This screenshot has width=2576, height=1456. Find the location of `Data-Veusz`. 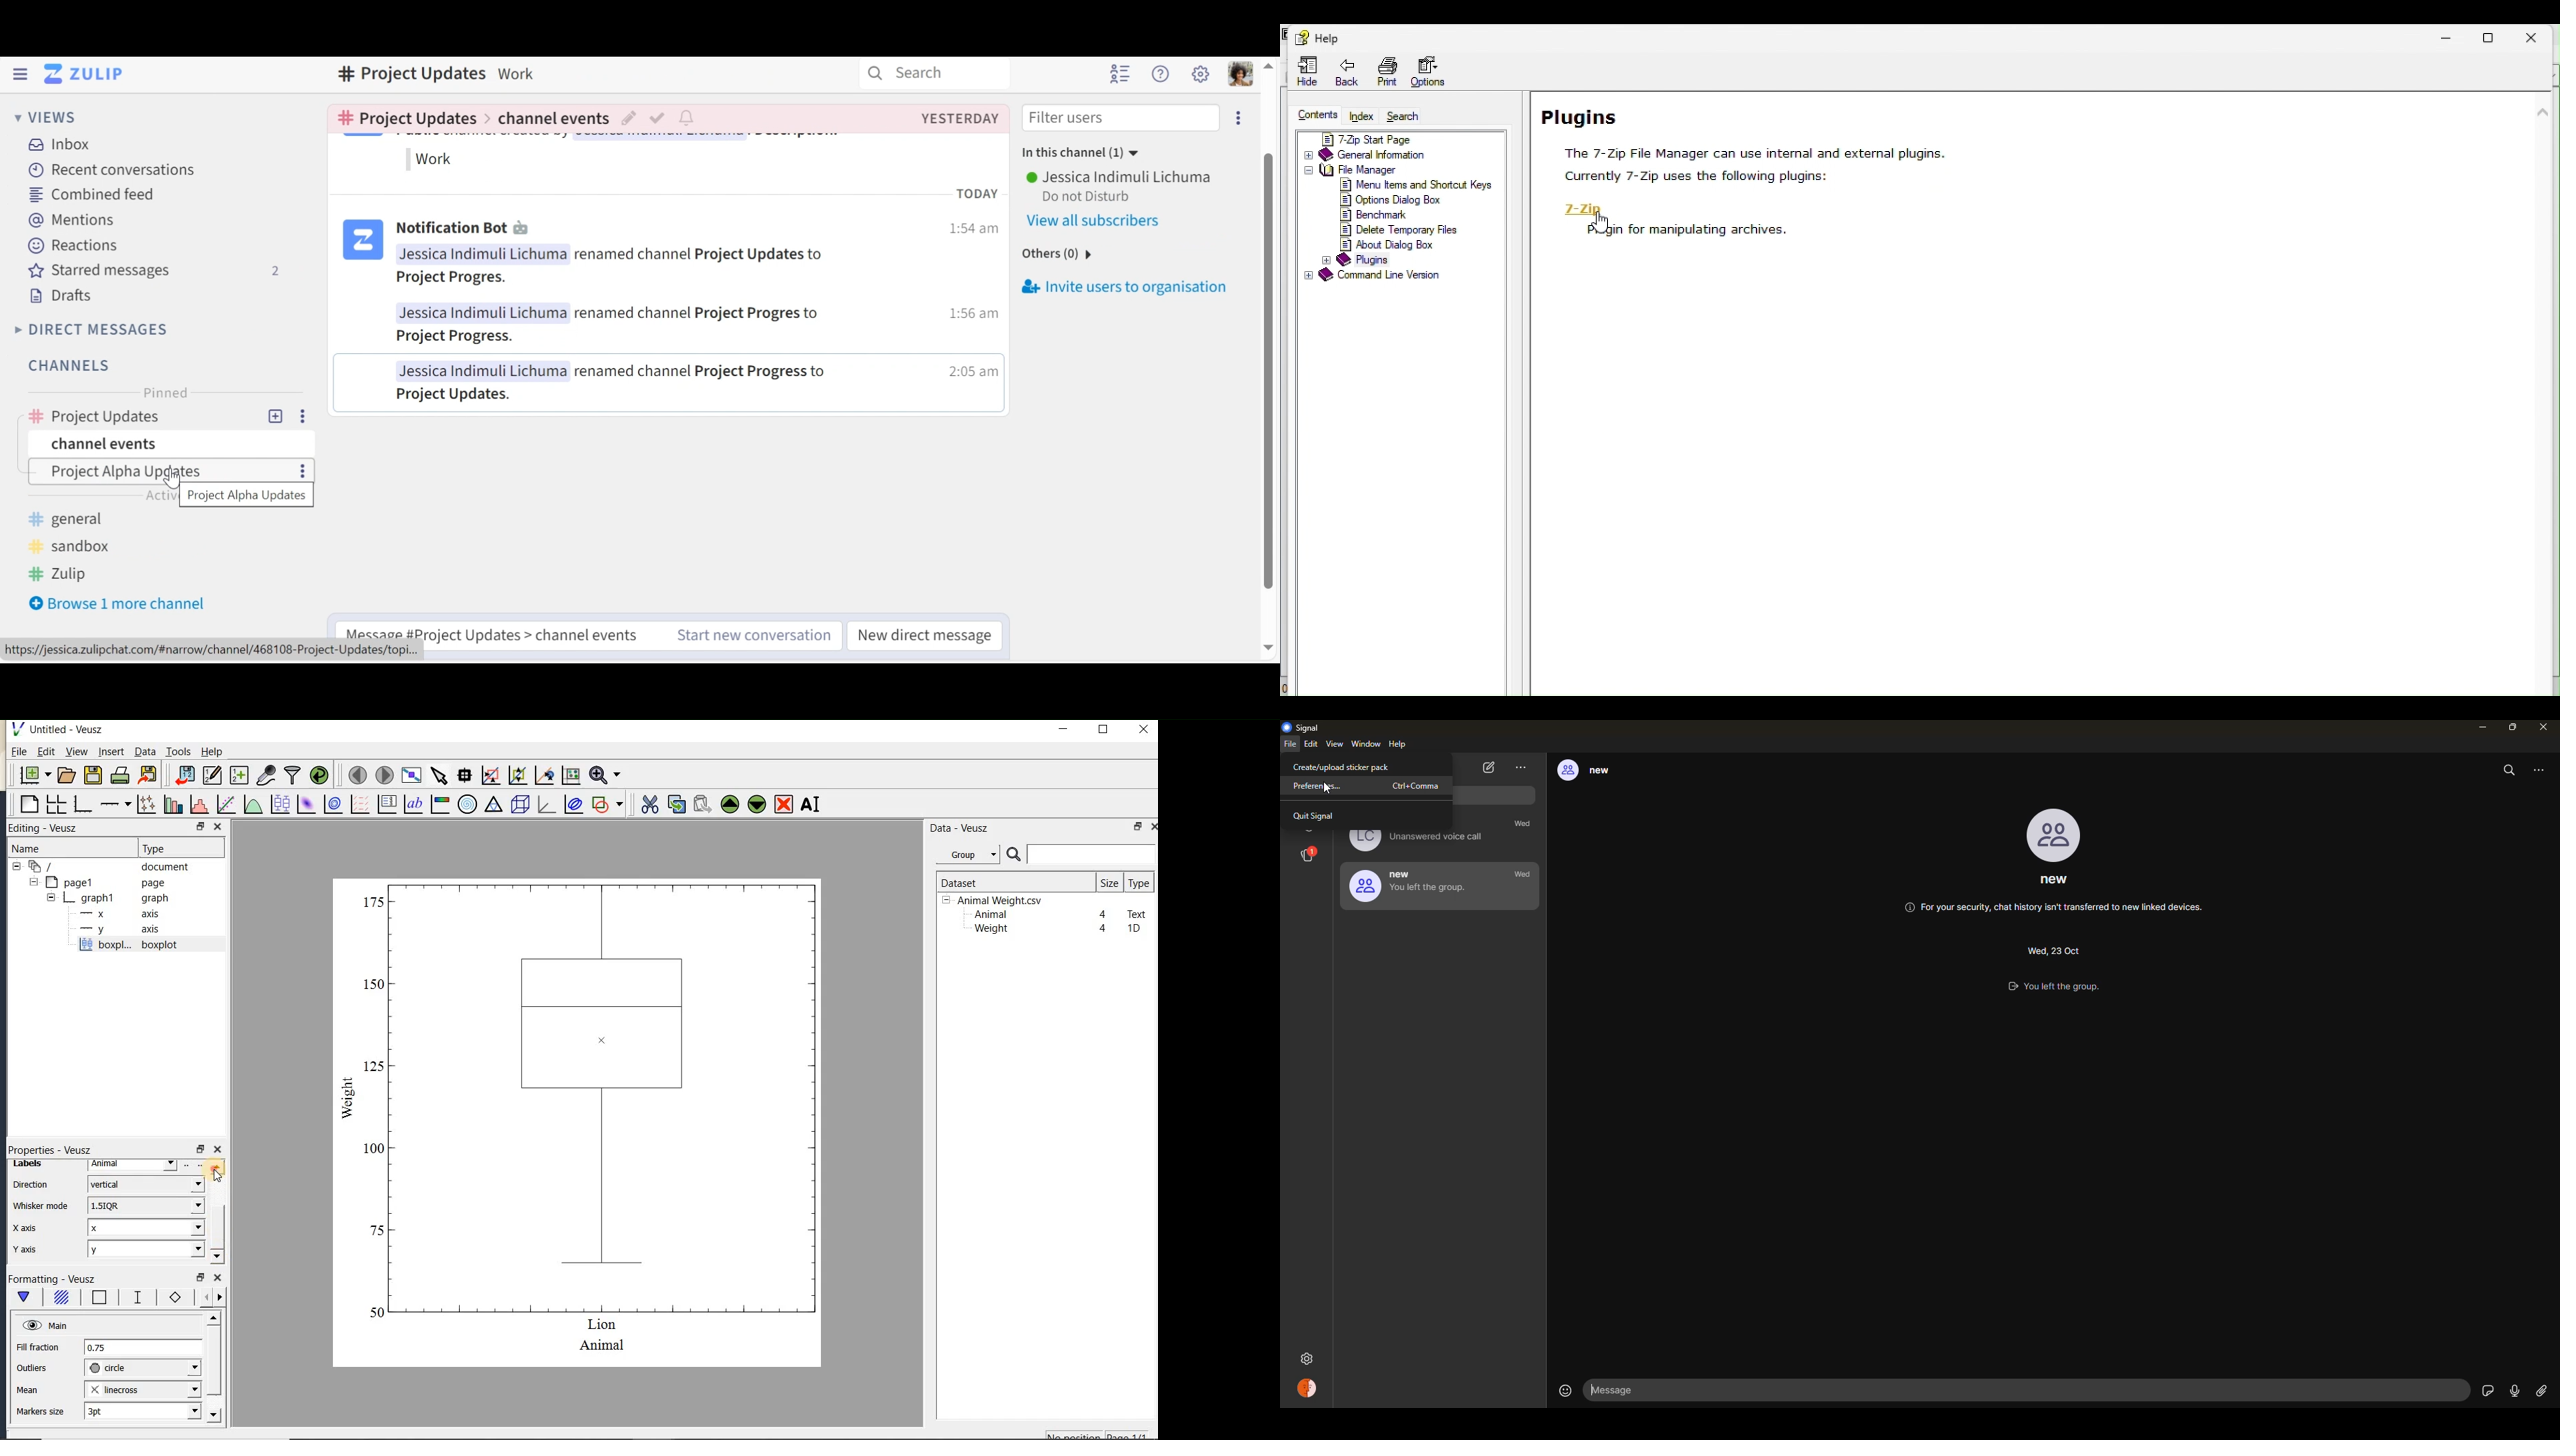

Data-Veusz is located at coordinates (960, 828).